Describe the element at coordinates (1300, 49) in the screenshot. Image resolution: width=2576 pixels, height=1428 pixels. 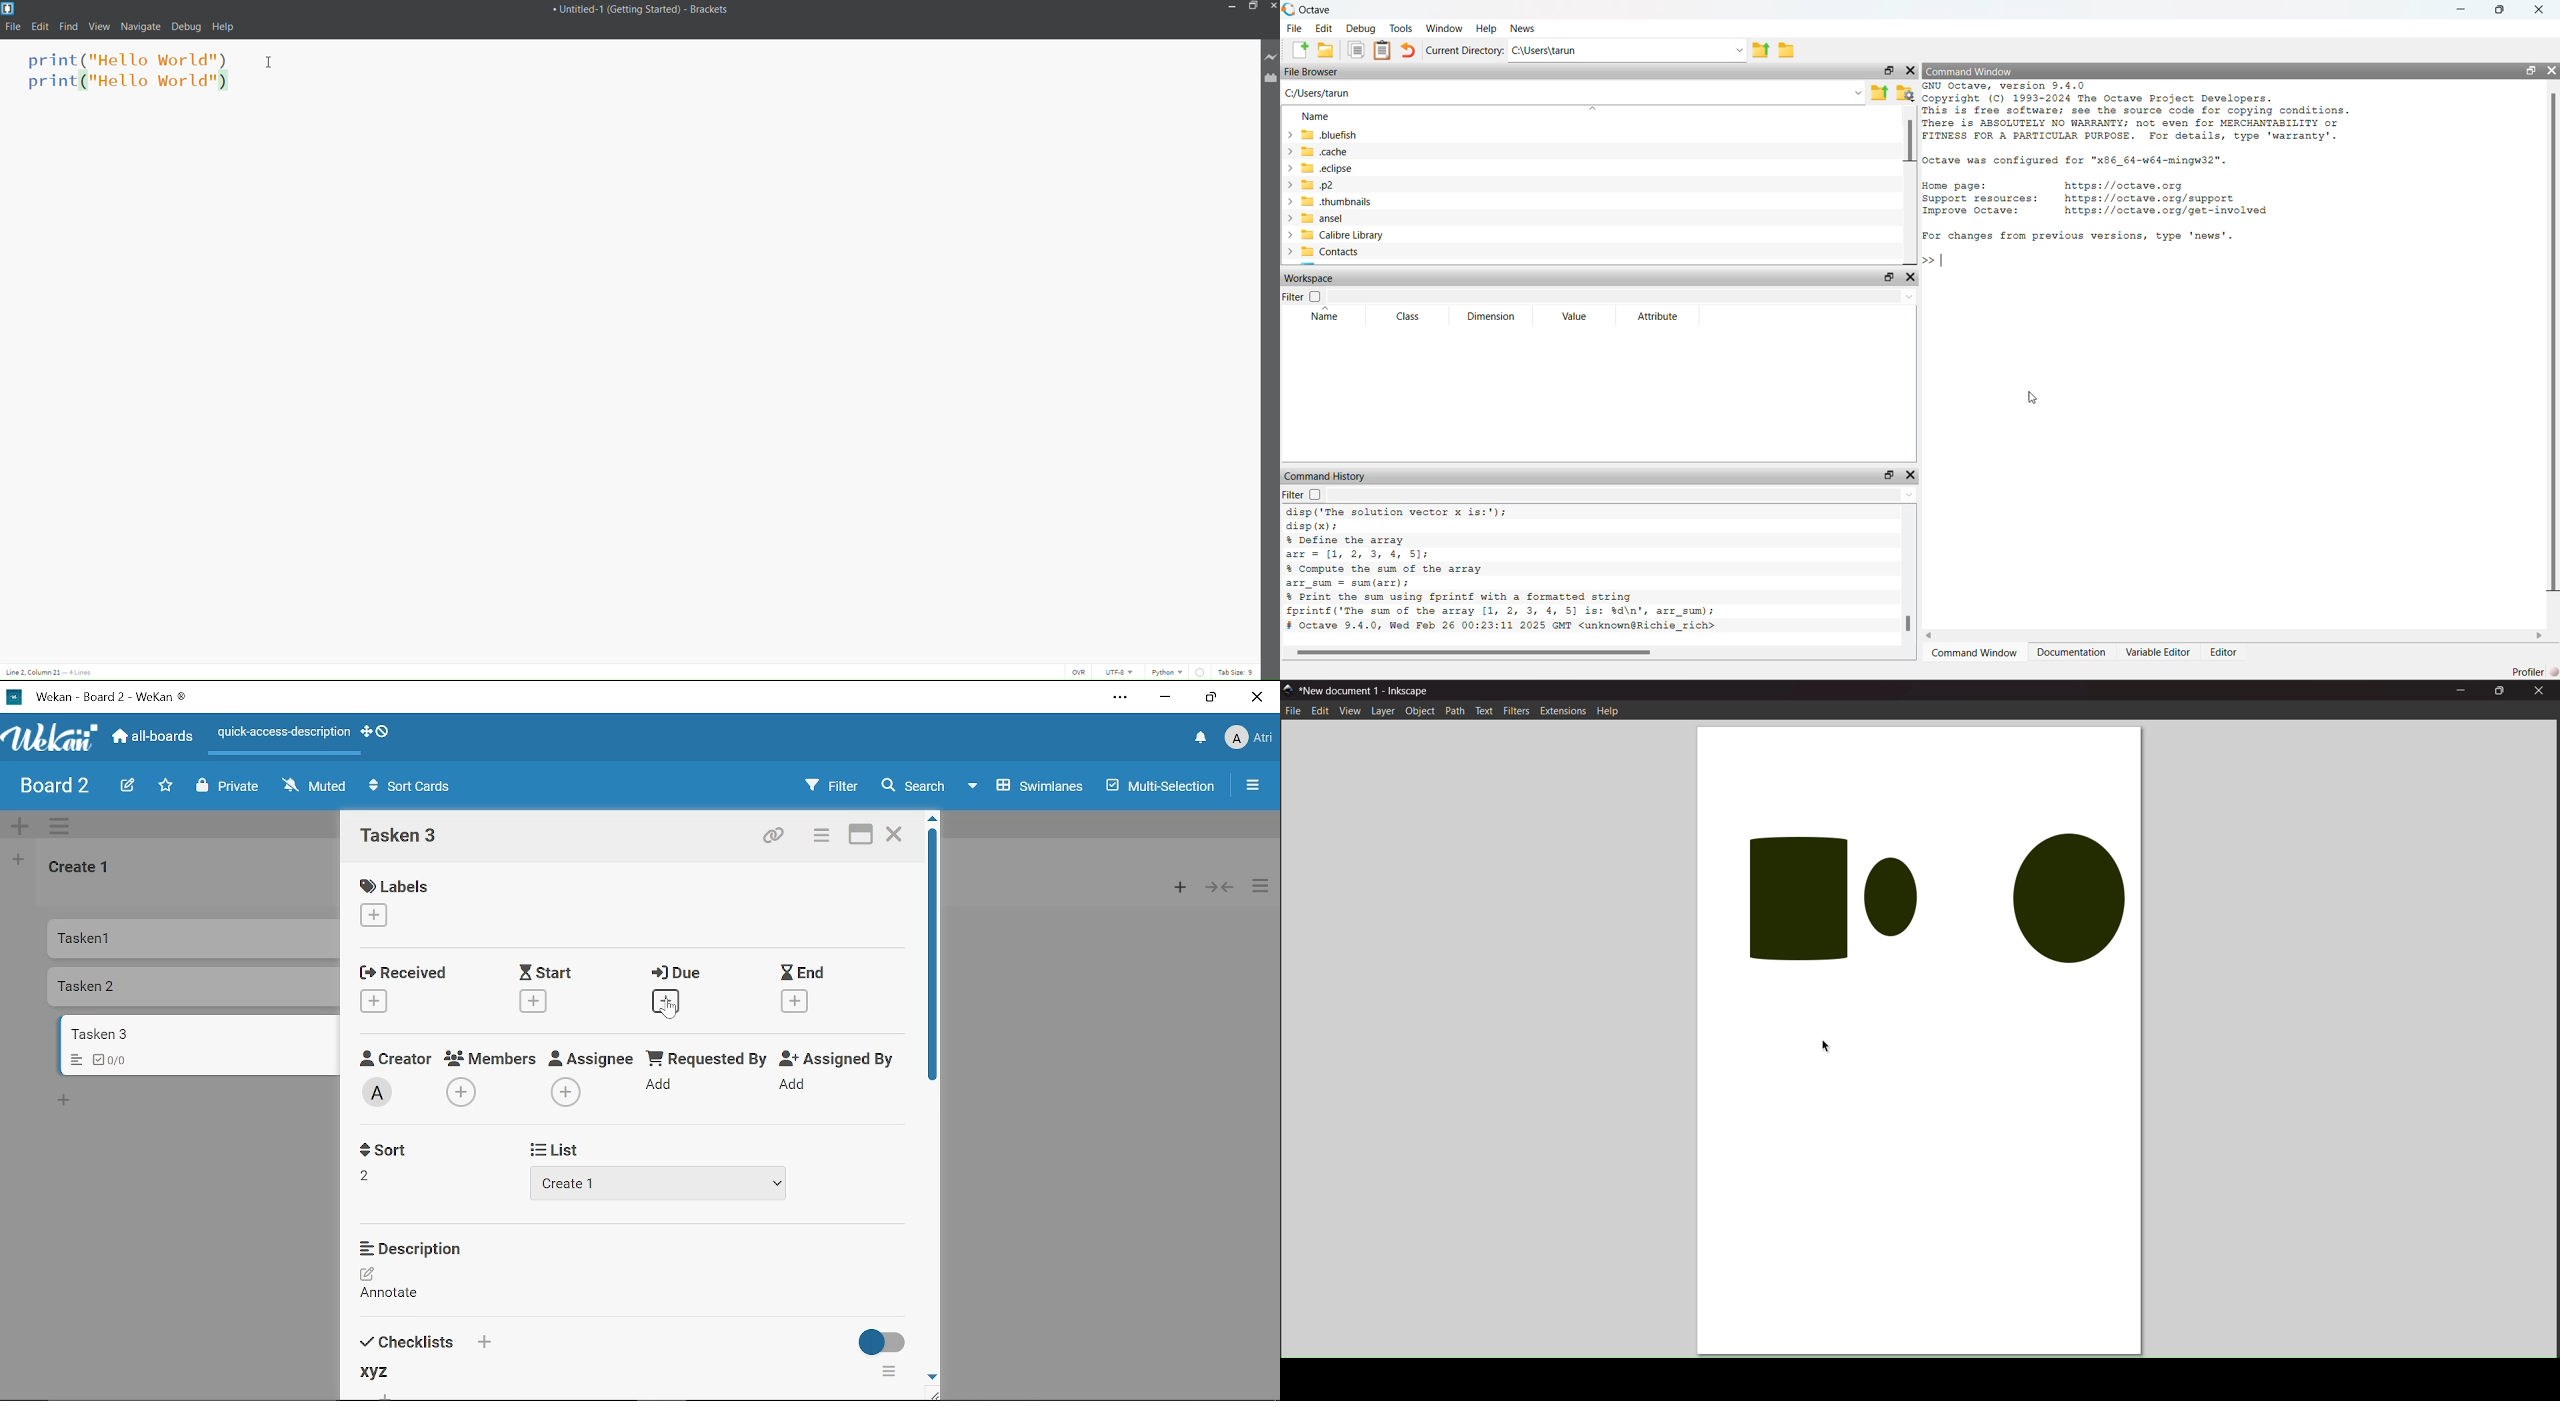
I see `New Script` at that location.